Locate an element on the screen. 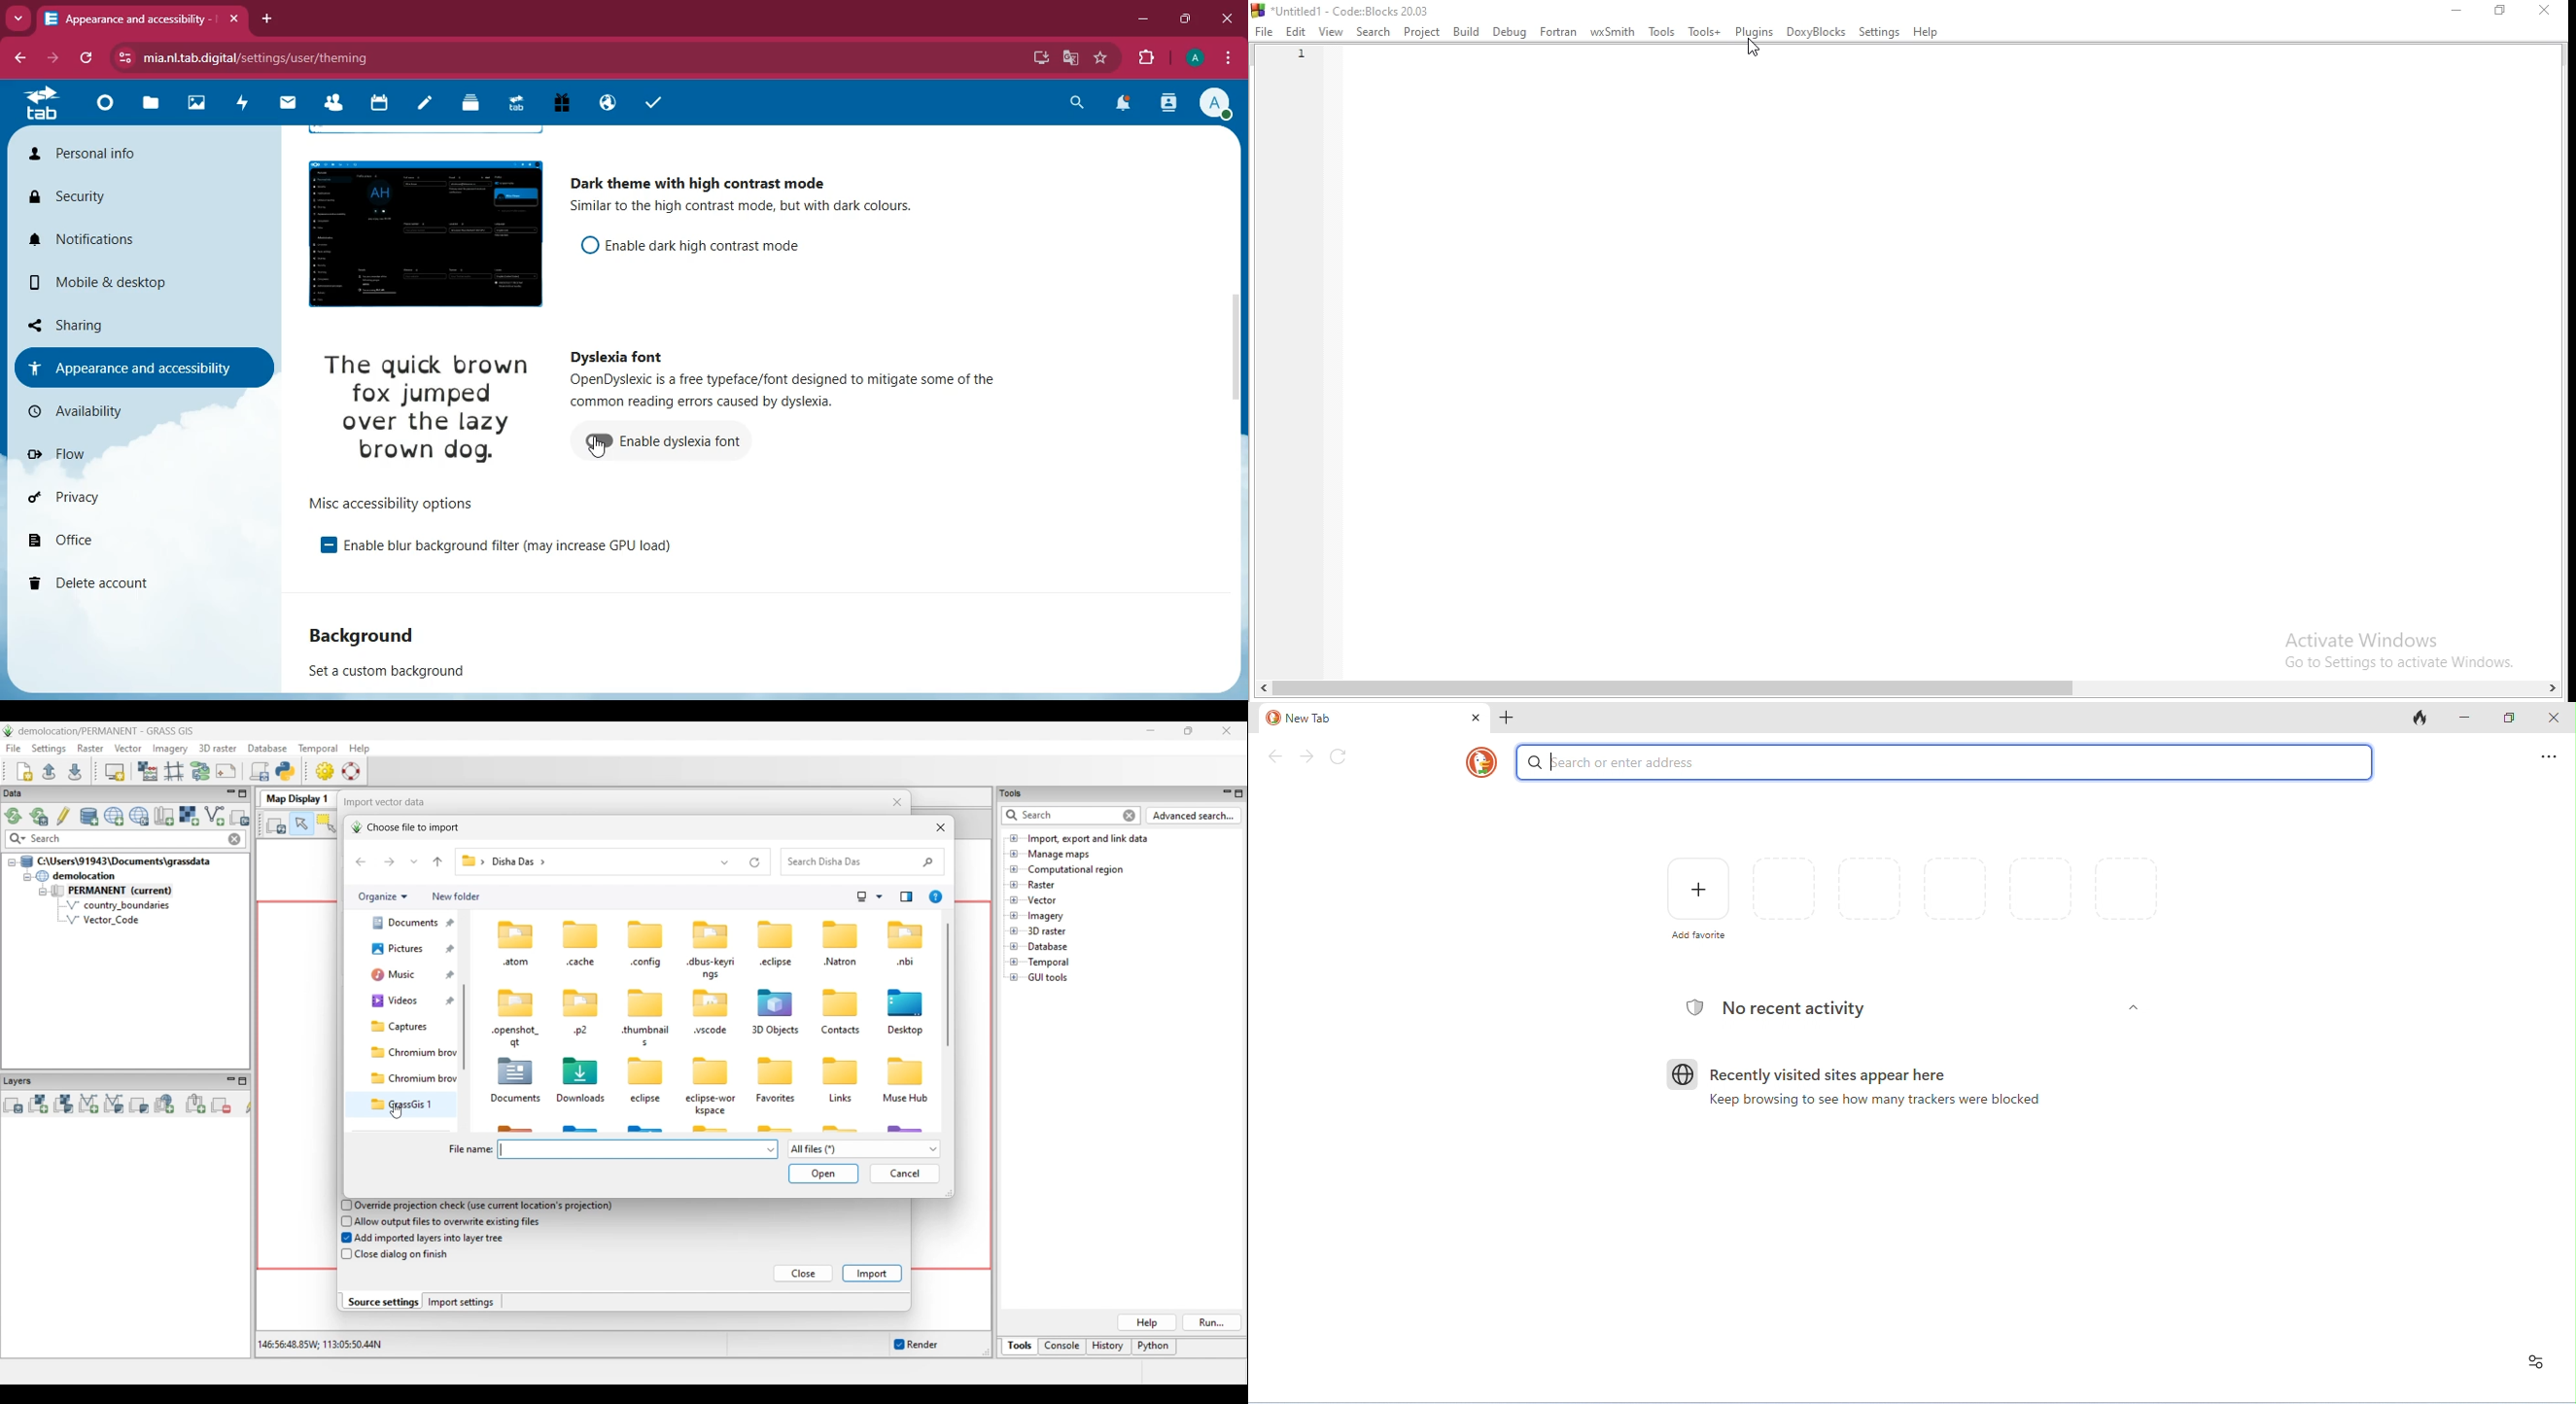 The width and height of the screenshot is (2576, 1428). dark theme is located at coordinates (716, 180).